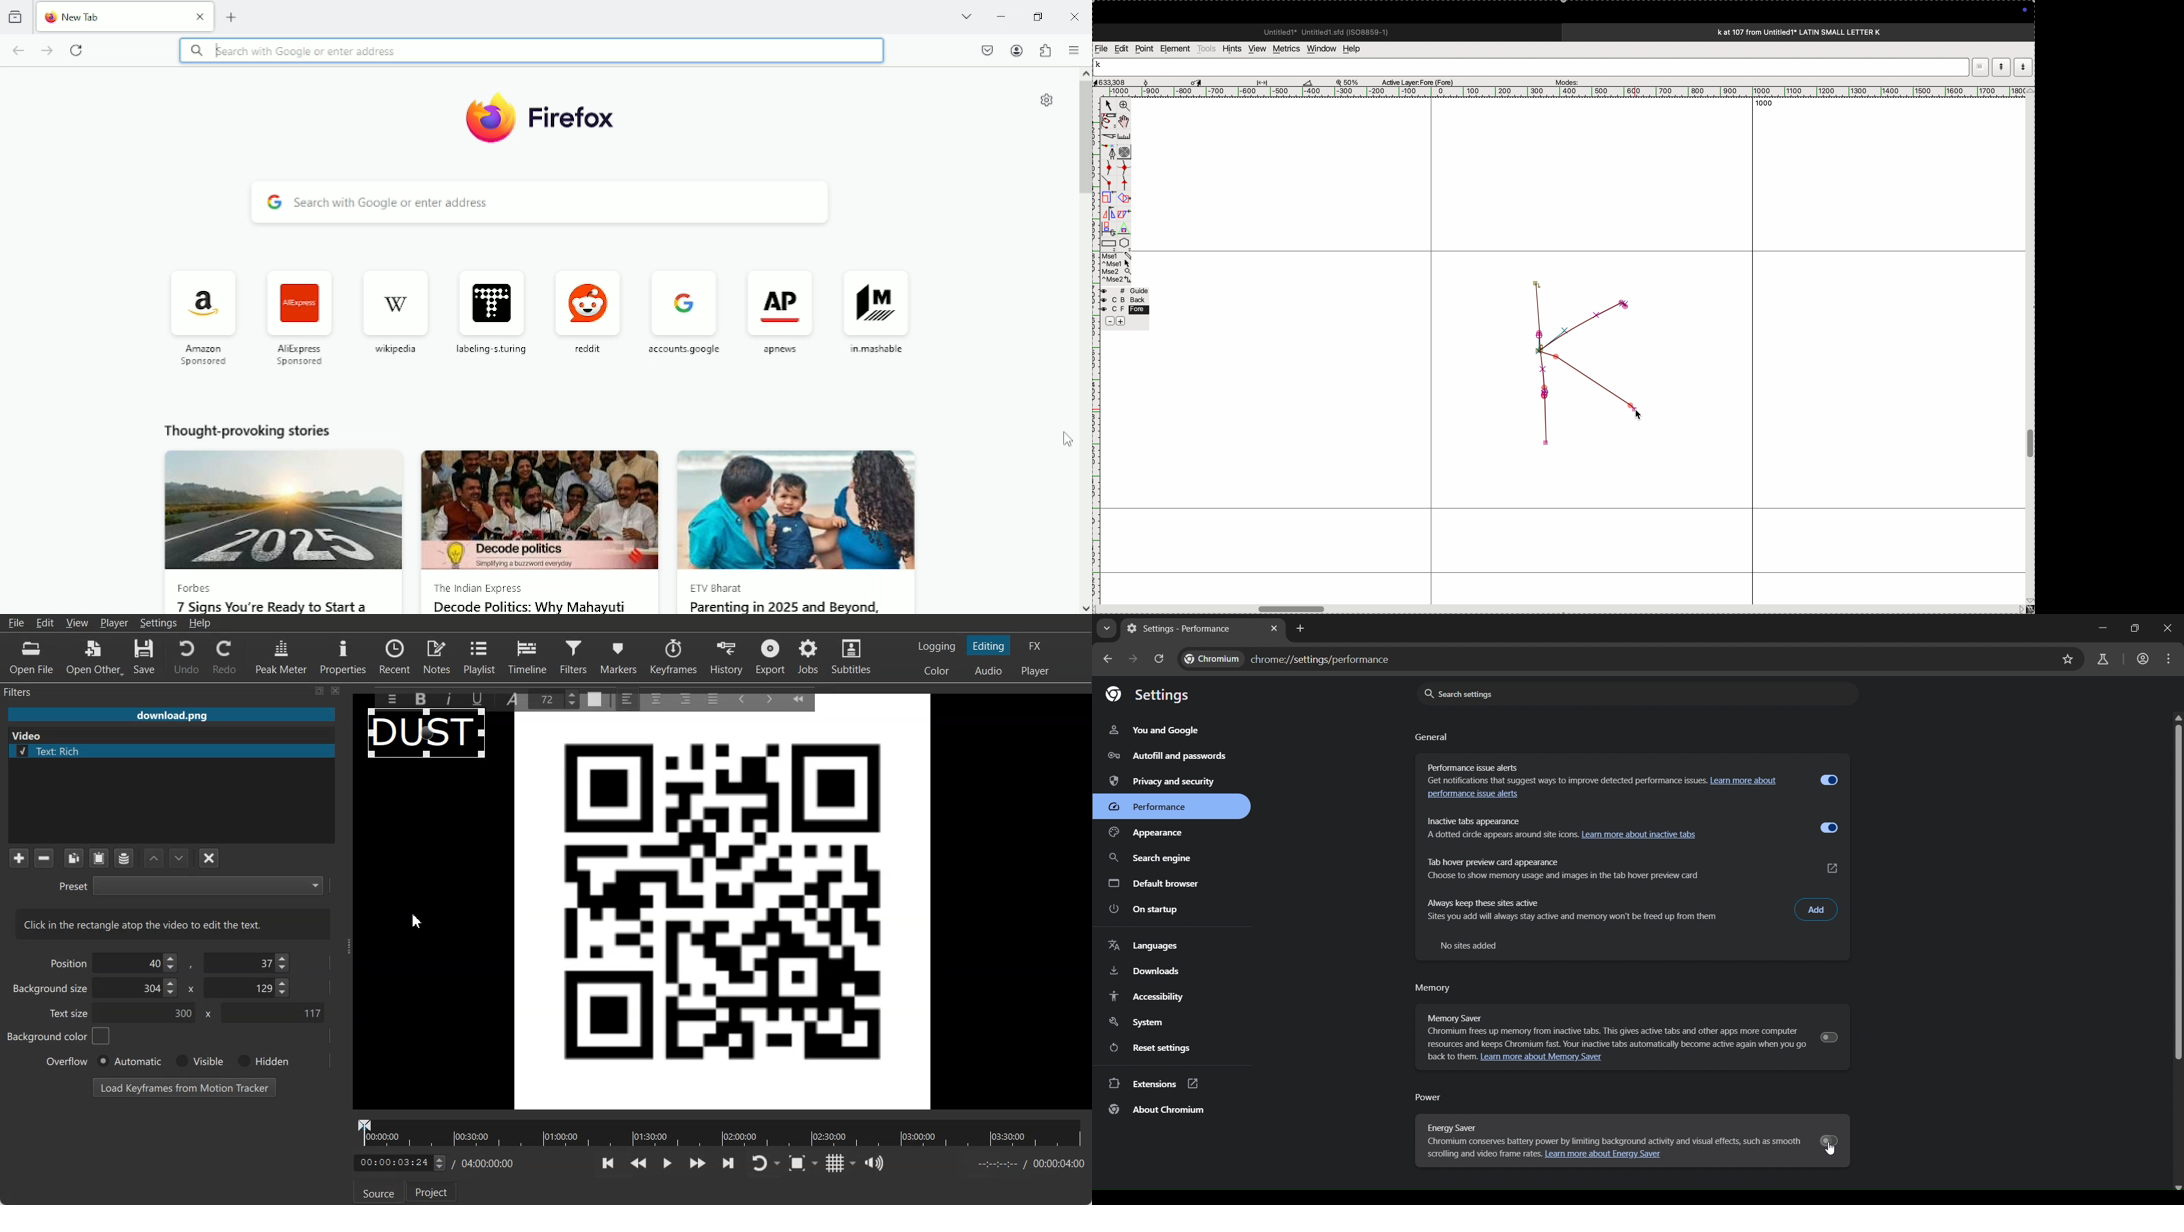  I want to click on customize new tab, so click(1044, 102).